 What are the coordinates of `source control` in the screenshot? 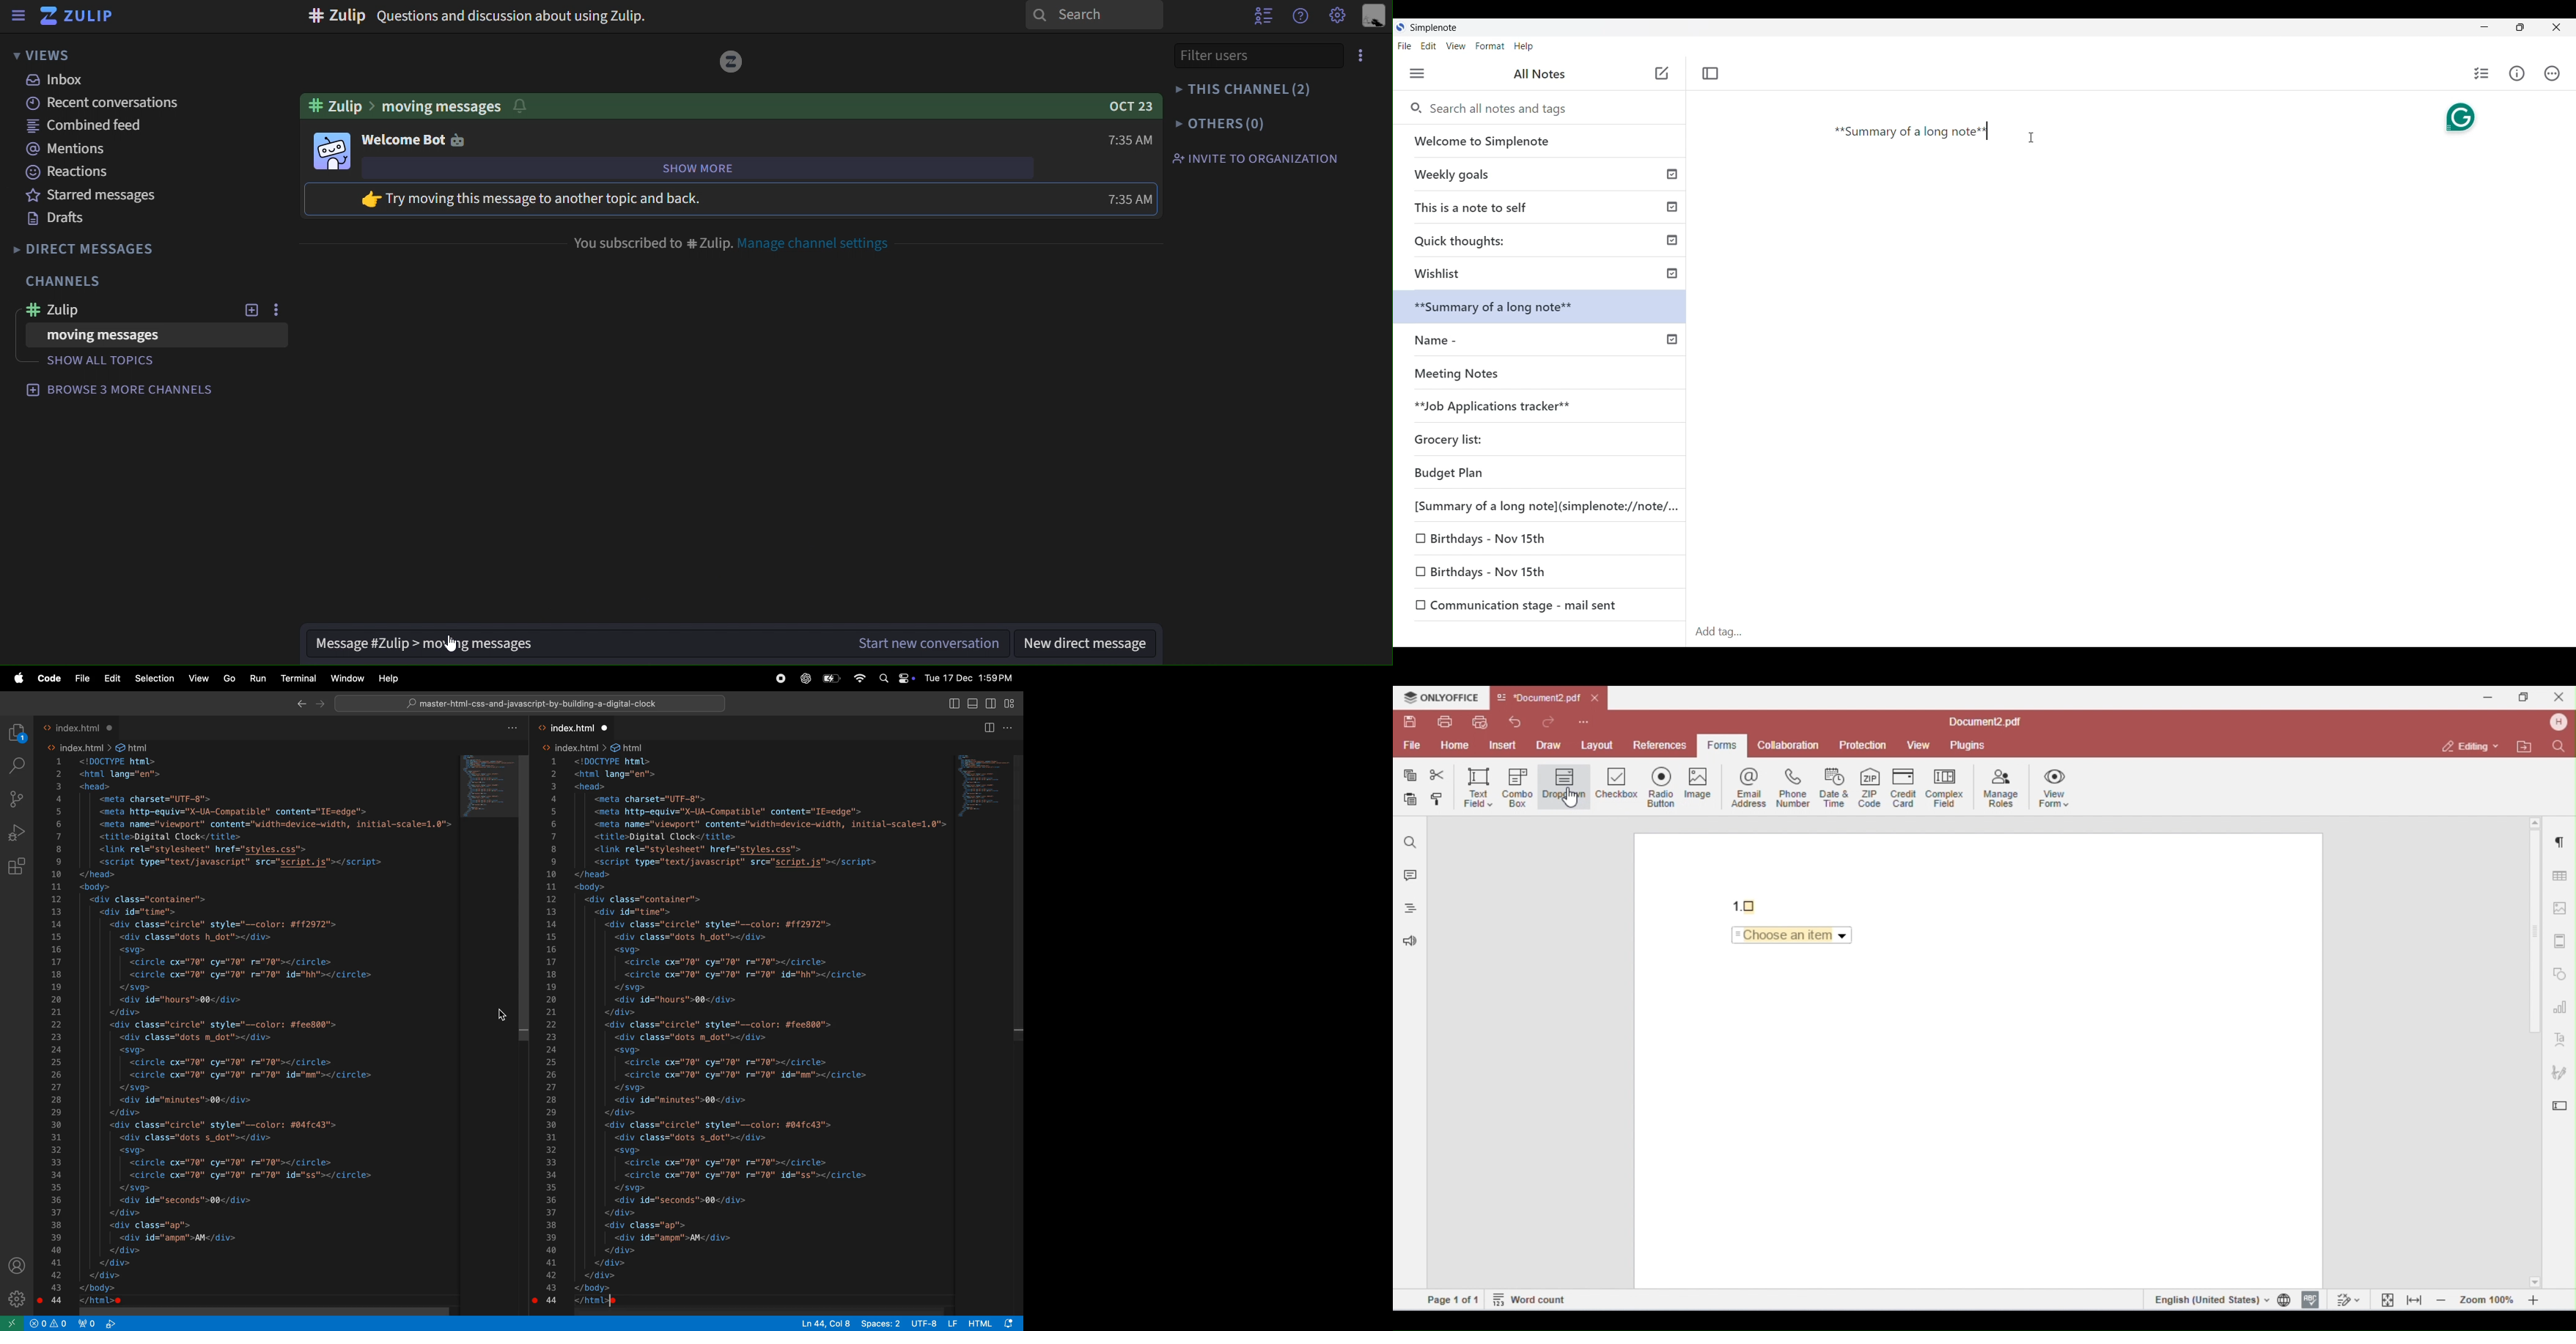 It's located at (16, 798).